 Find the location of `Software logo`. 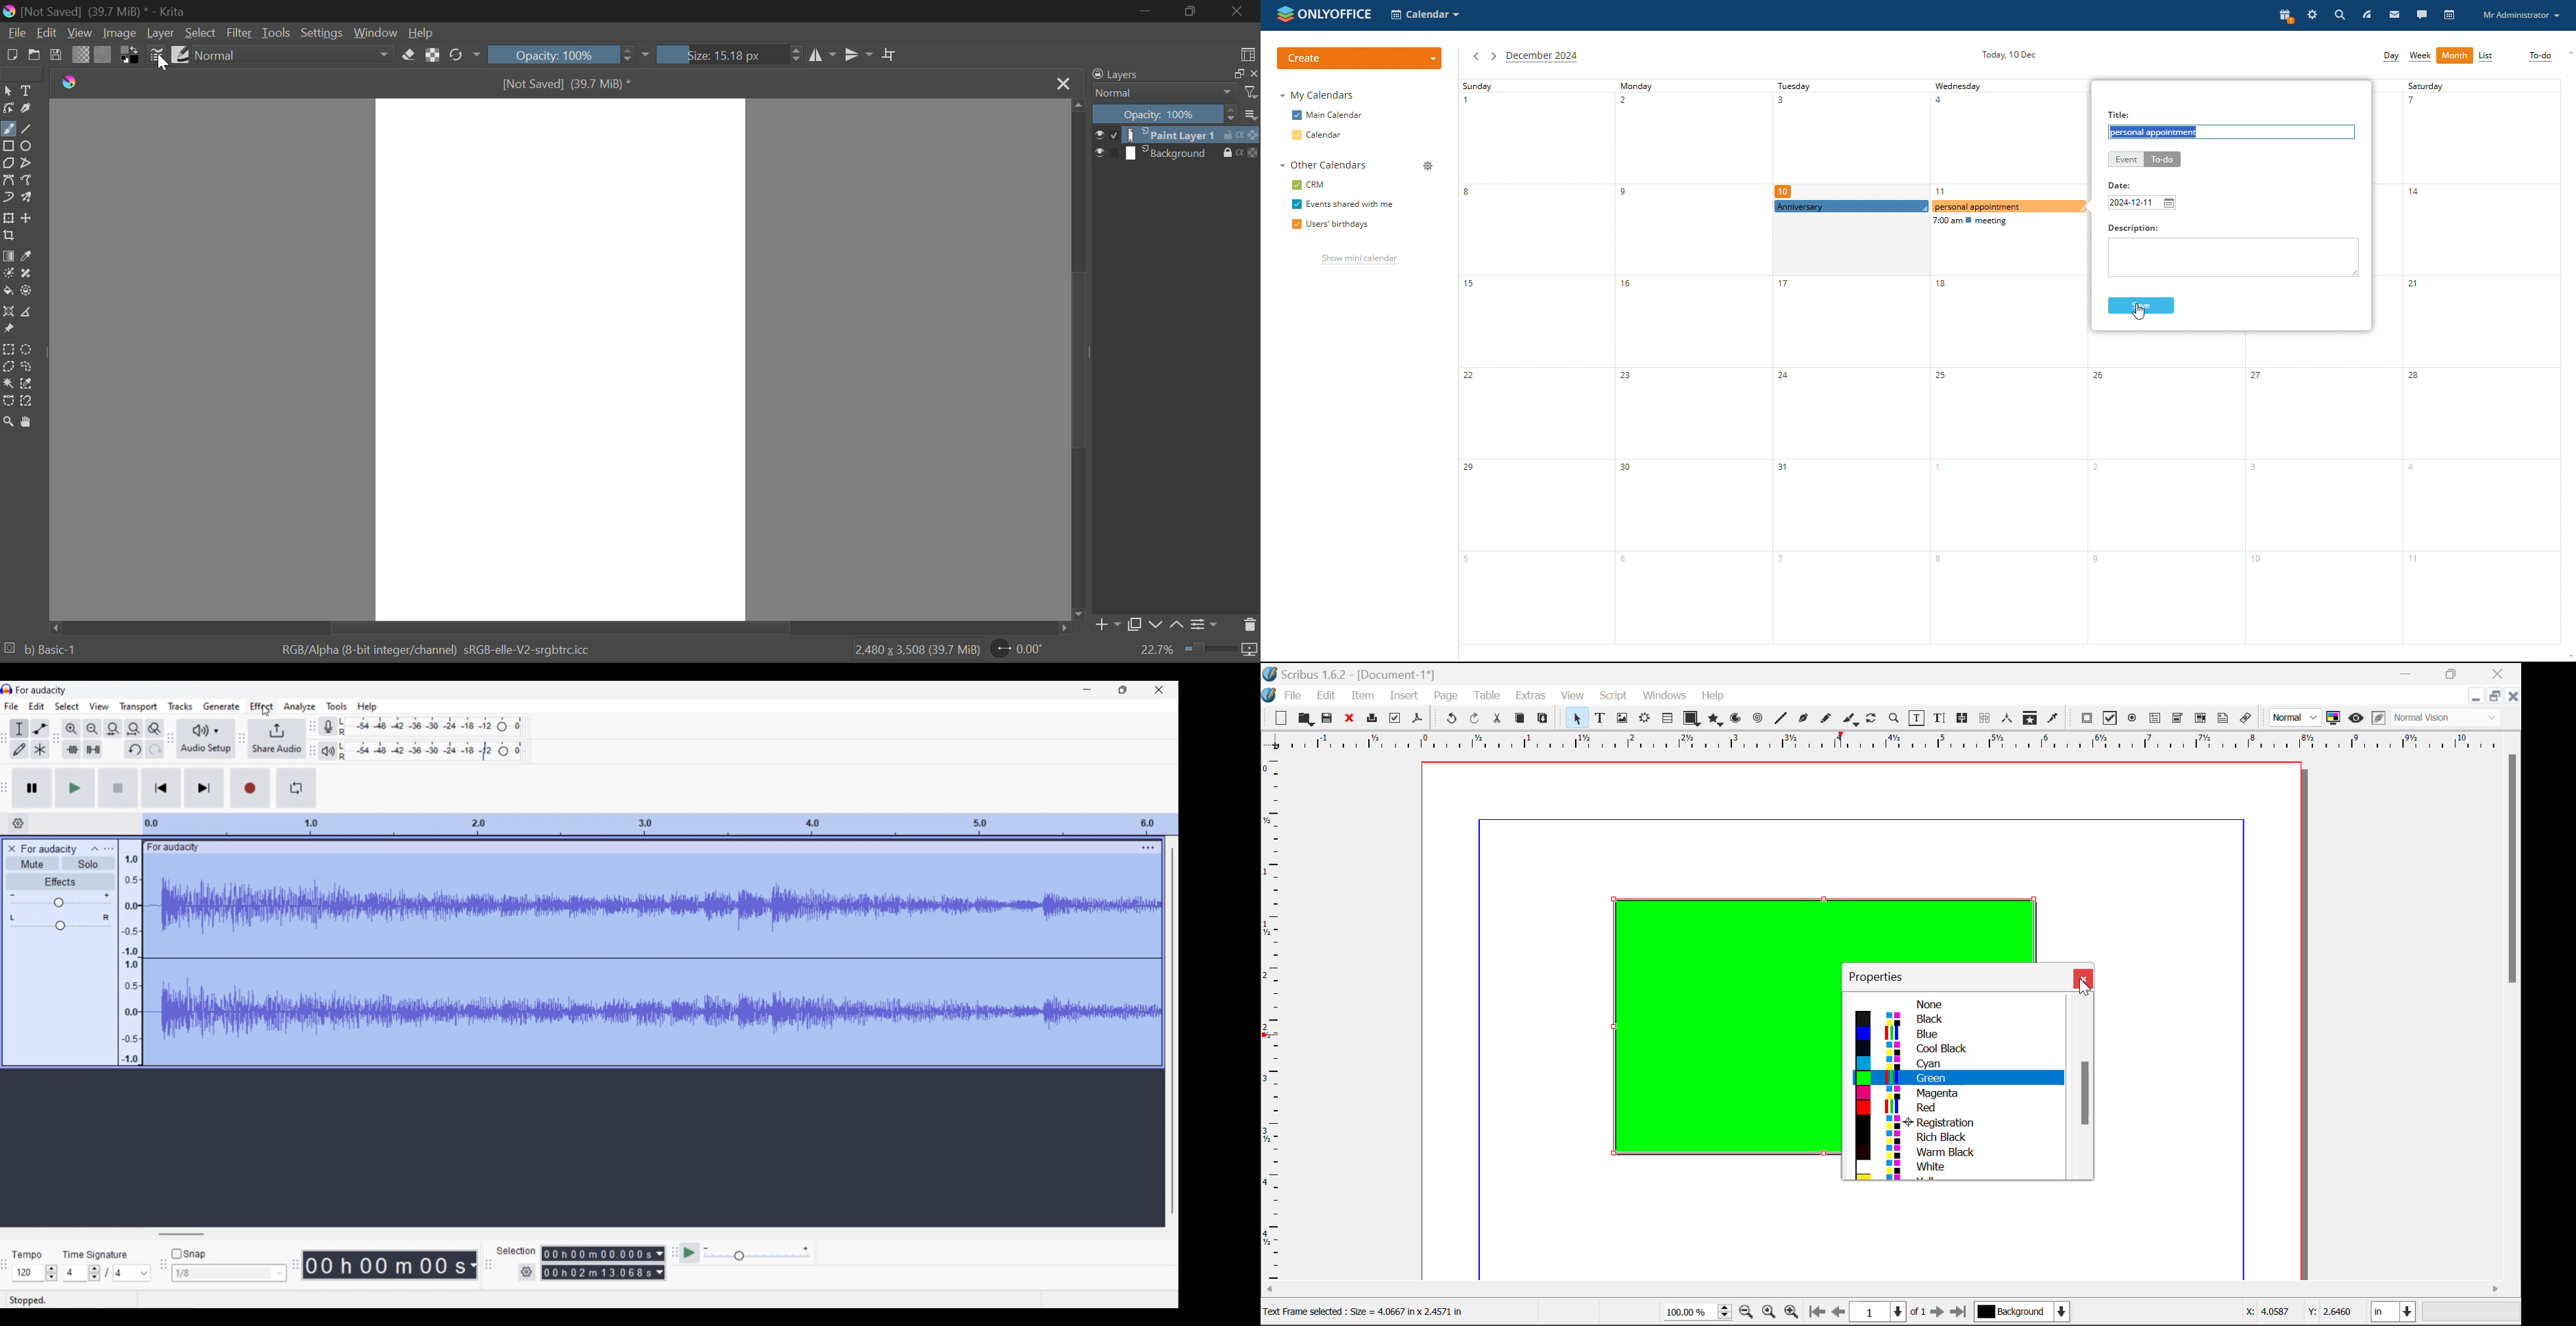

Software logo is located at coordinates (7, 689).